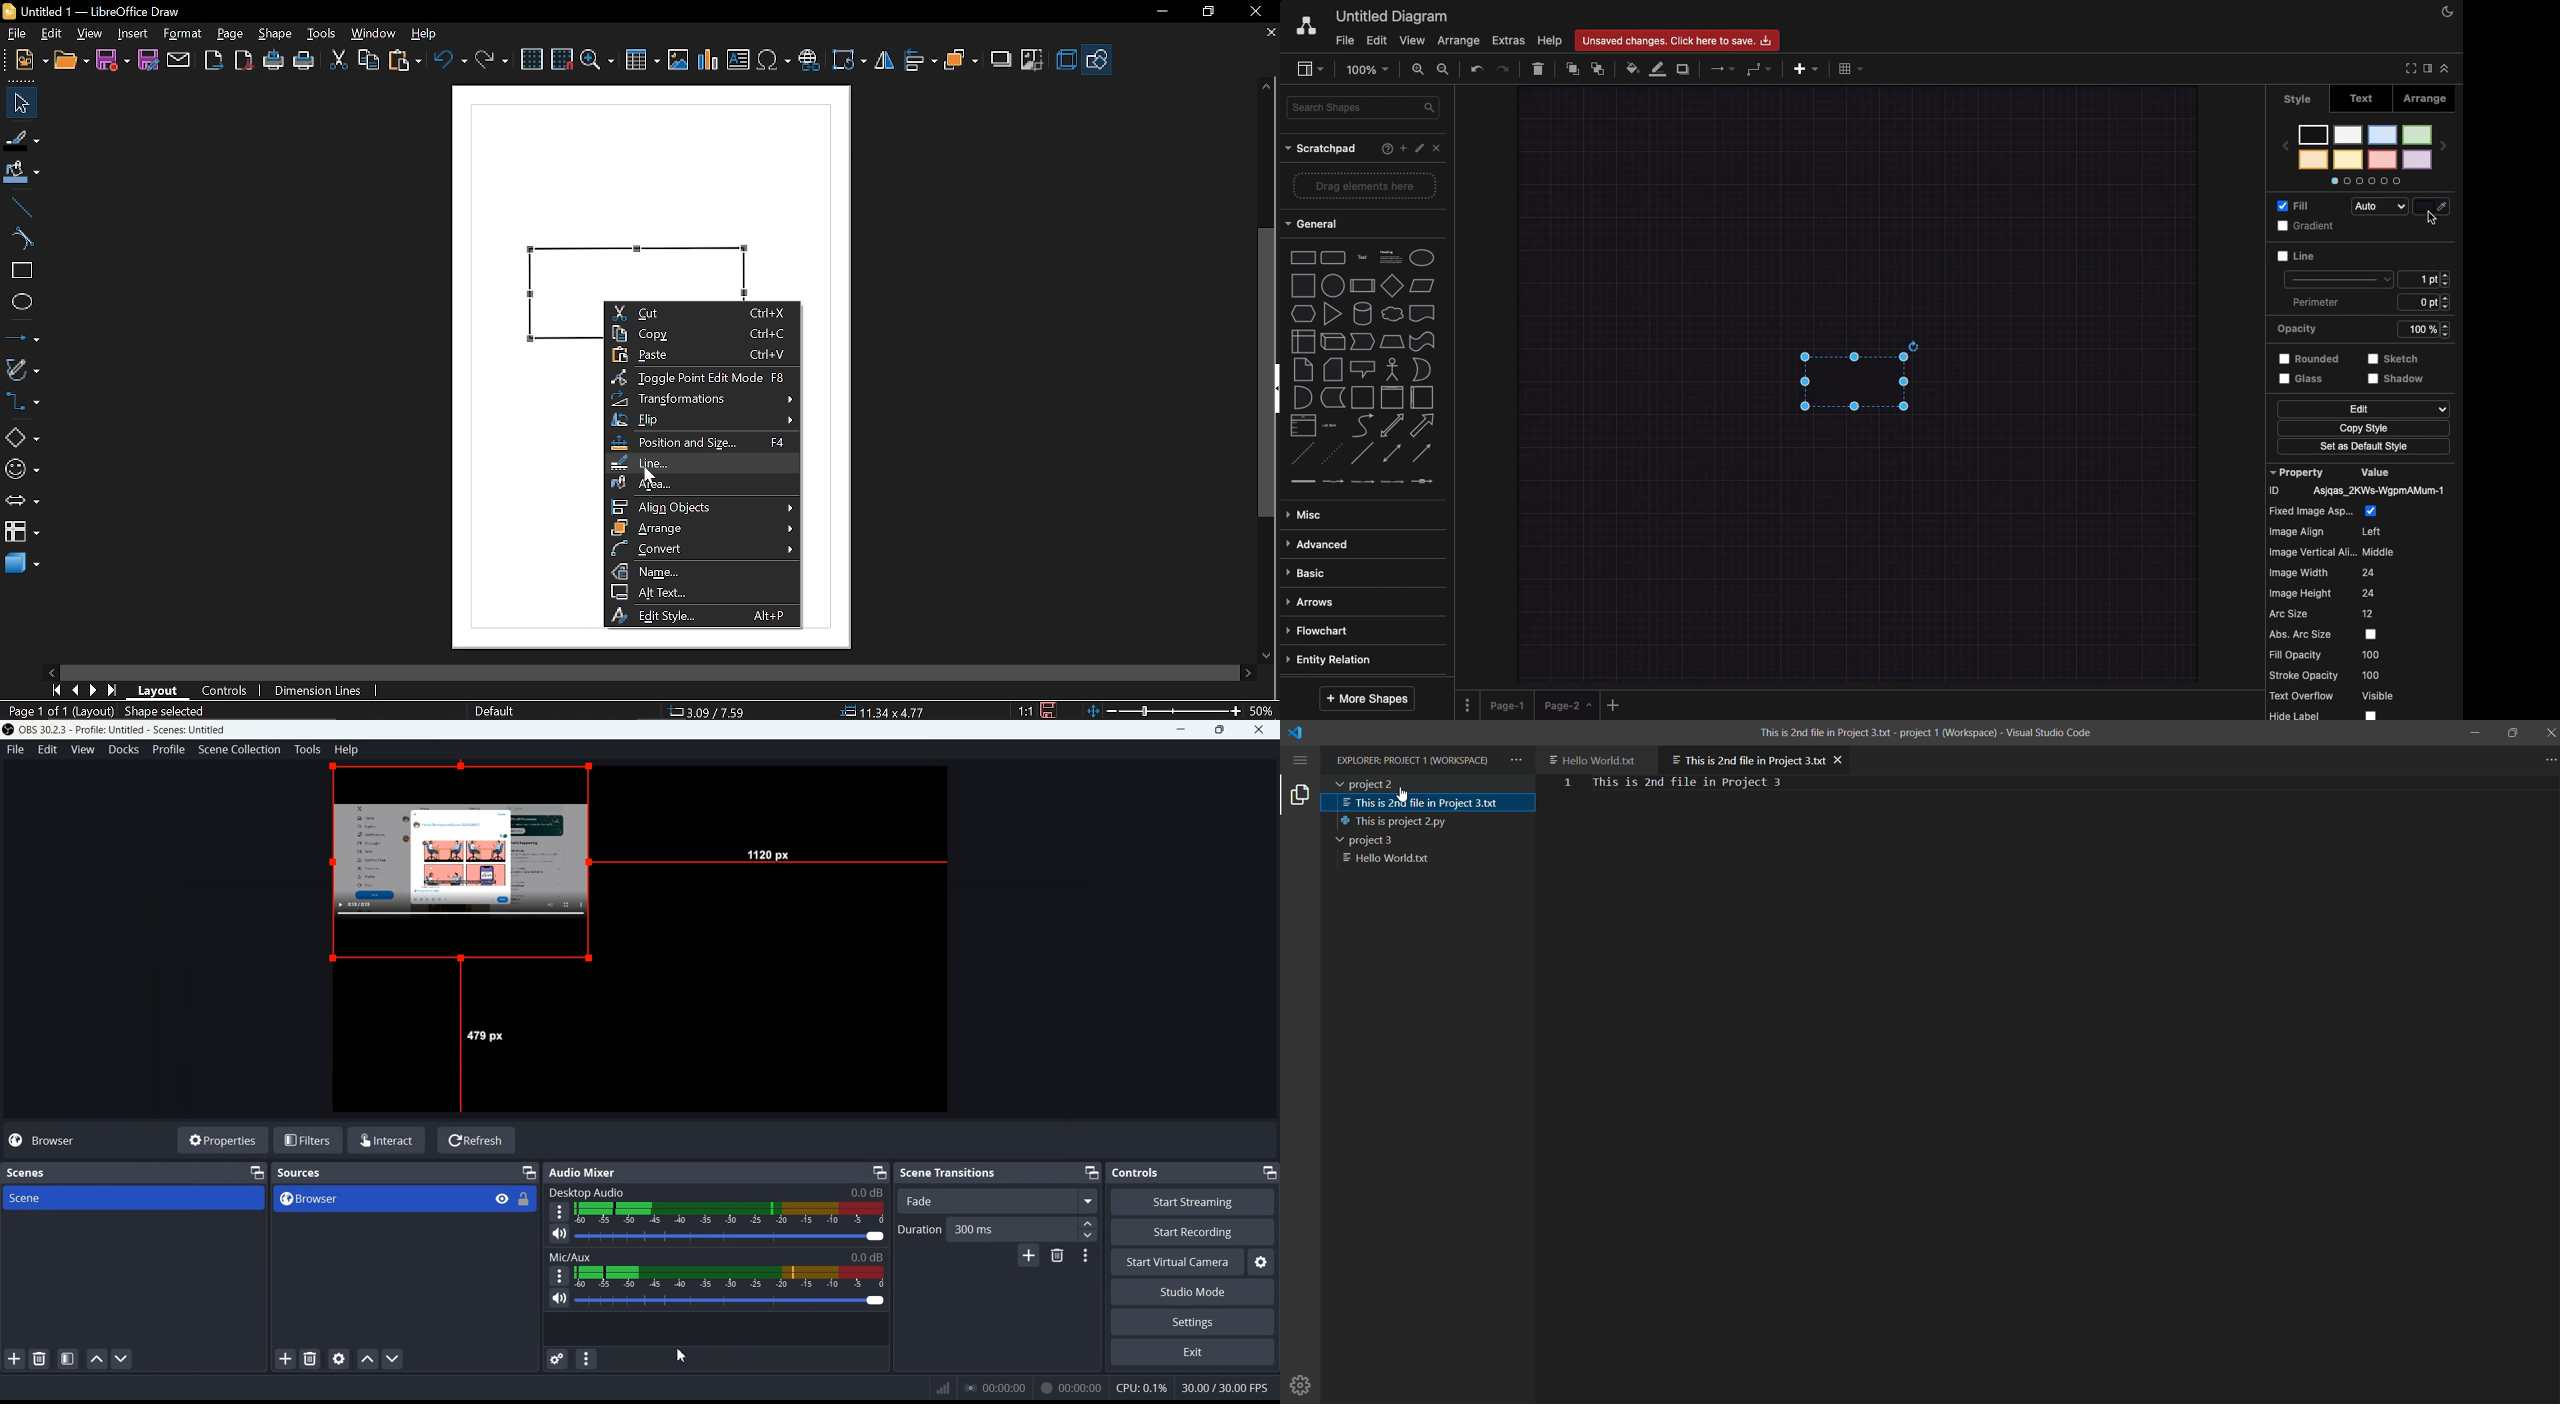  What do you see at coordinates (310, 1139) in the screenshot?
I see `Filters` at bounding box center [310, 1139].